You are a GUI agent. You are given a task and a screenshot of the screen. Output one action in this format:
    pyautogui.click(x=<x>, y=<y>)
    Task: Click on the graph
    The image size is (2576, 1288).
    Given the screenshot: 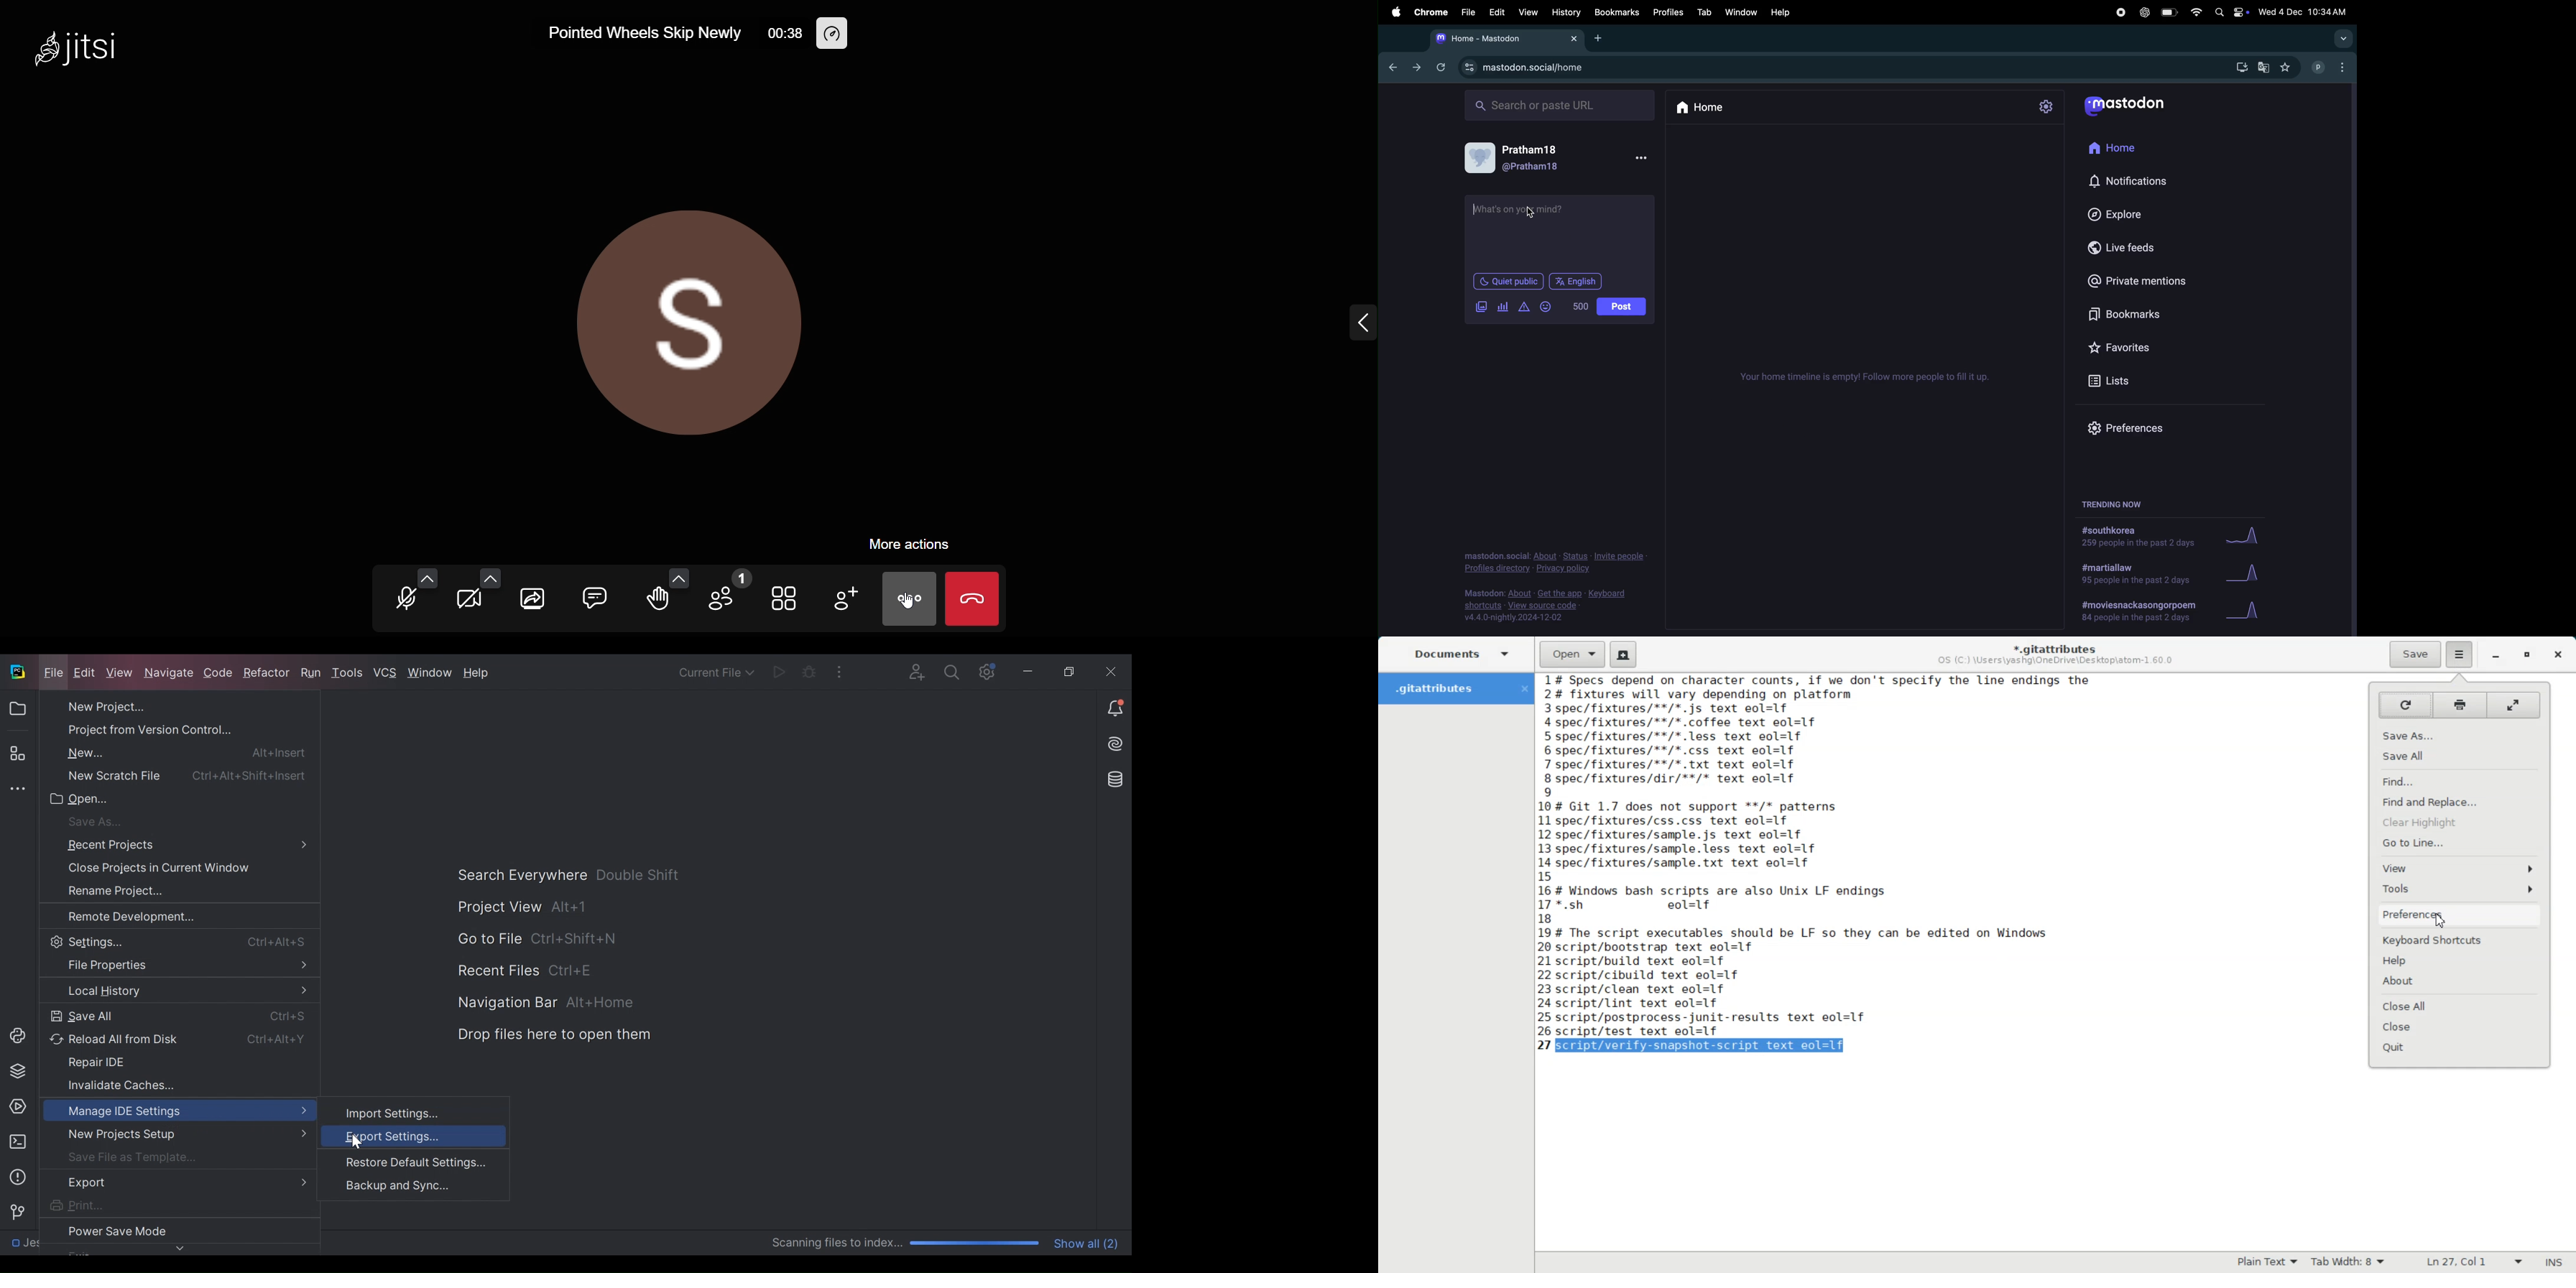 What is the action you would take?
    pyautogui.click(x=2245, y=539)
    